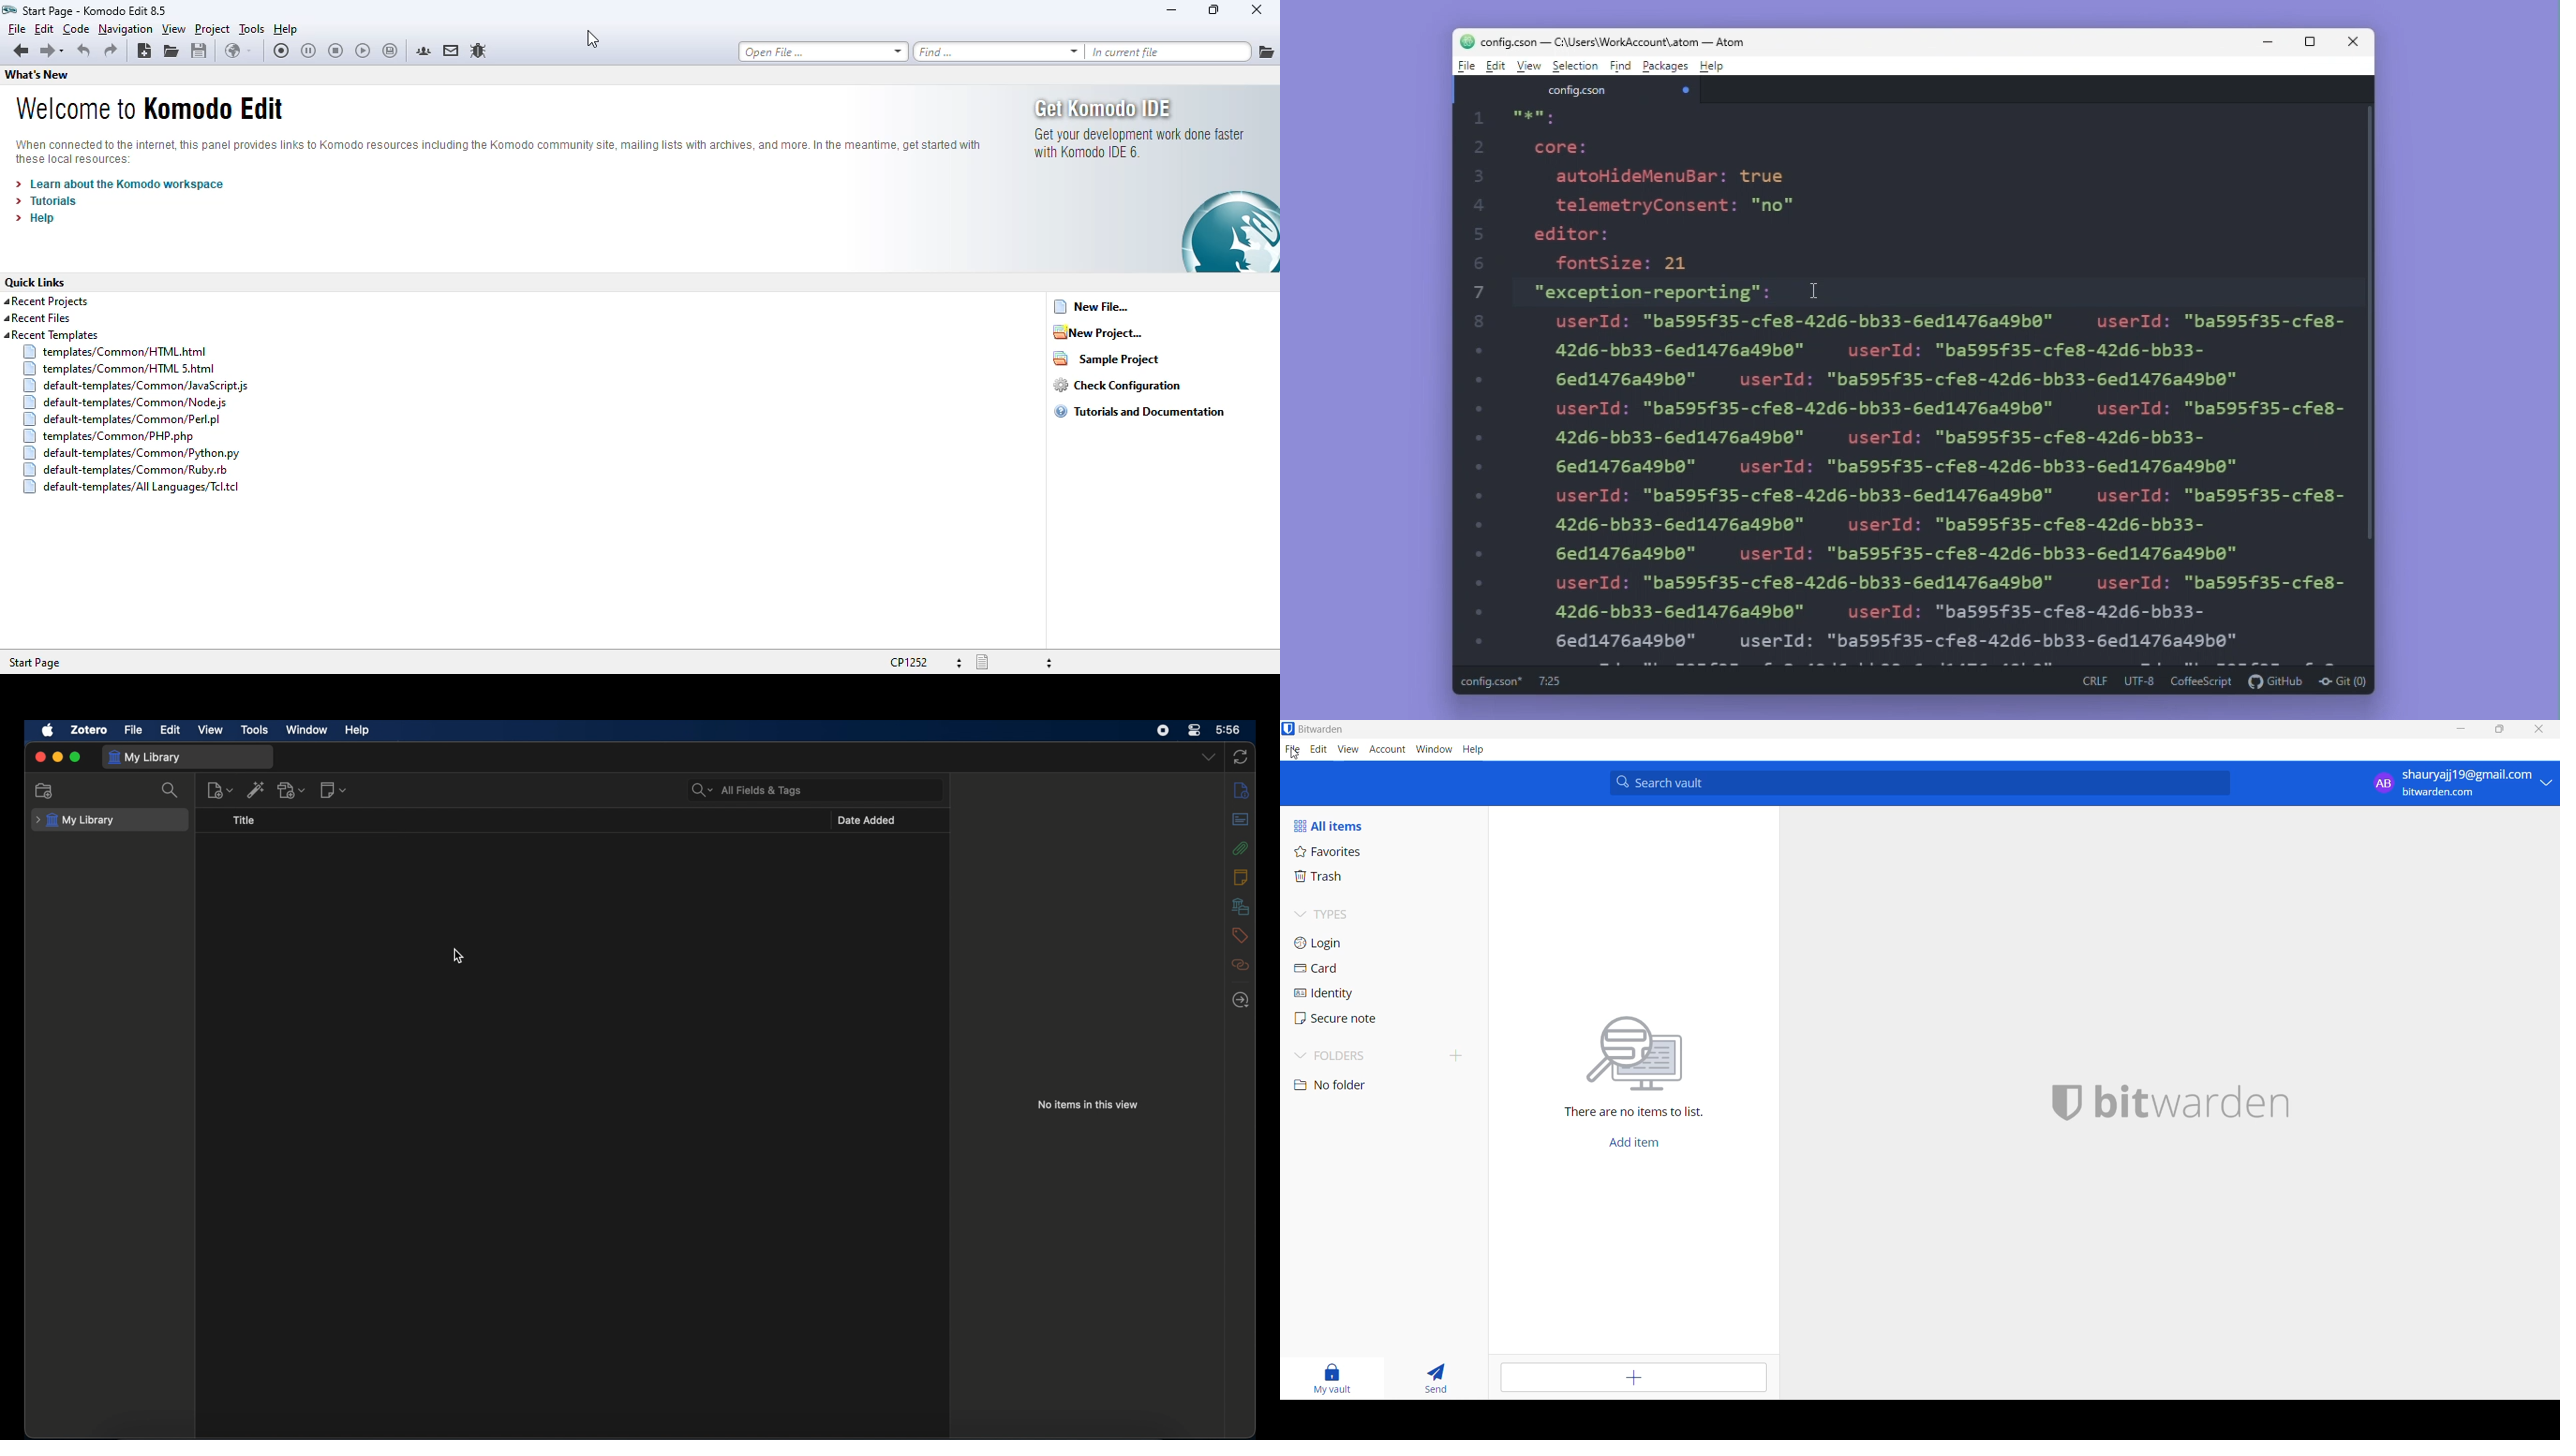 This screenshot has height=1456, width=2576. Describe the element at coordinates (1523, 118) in the screenshot. I see `1 "*":` at that location.